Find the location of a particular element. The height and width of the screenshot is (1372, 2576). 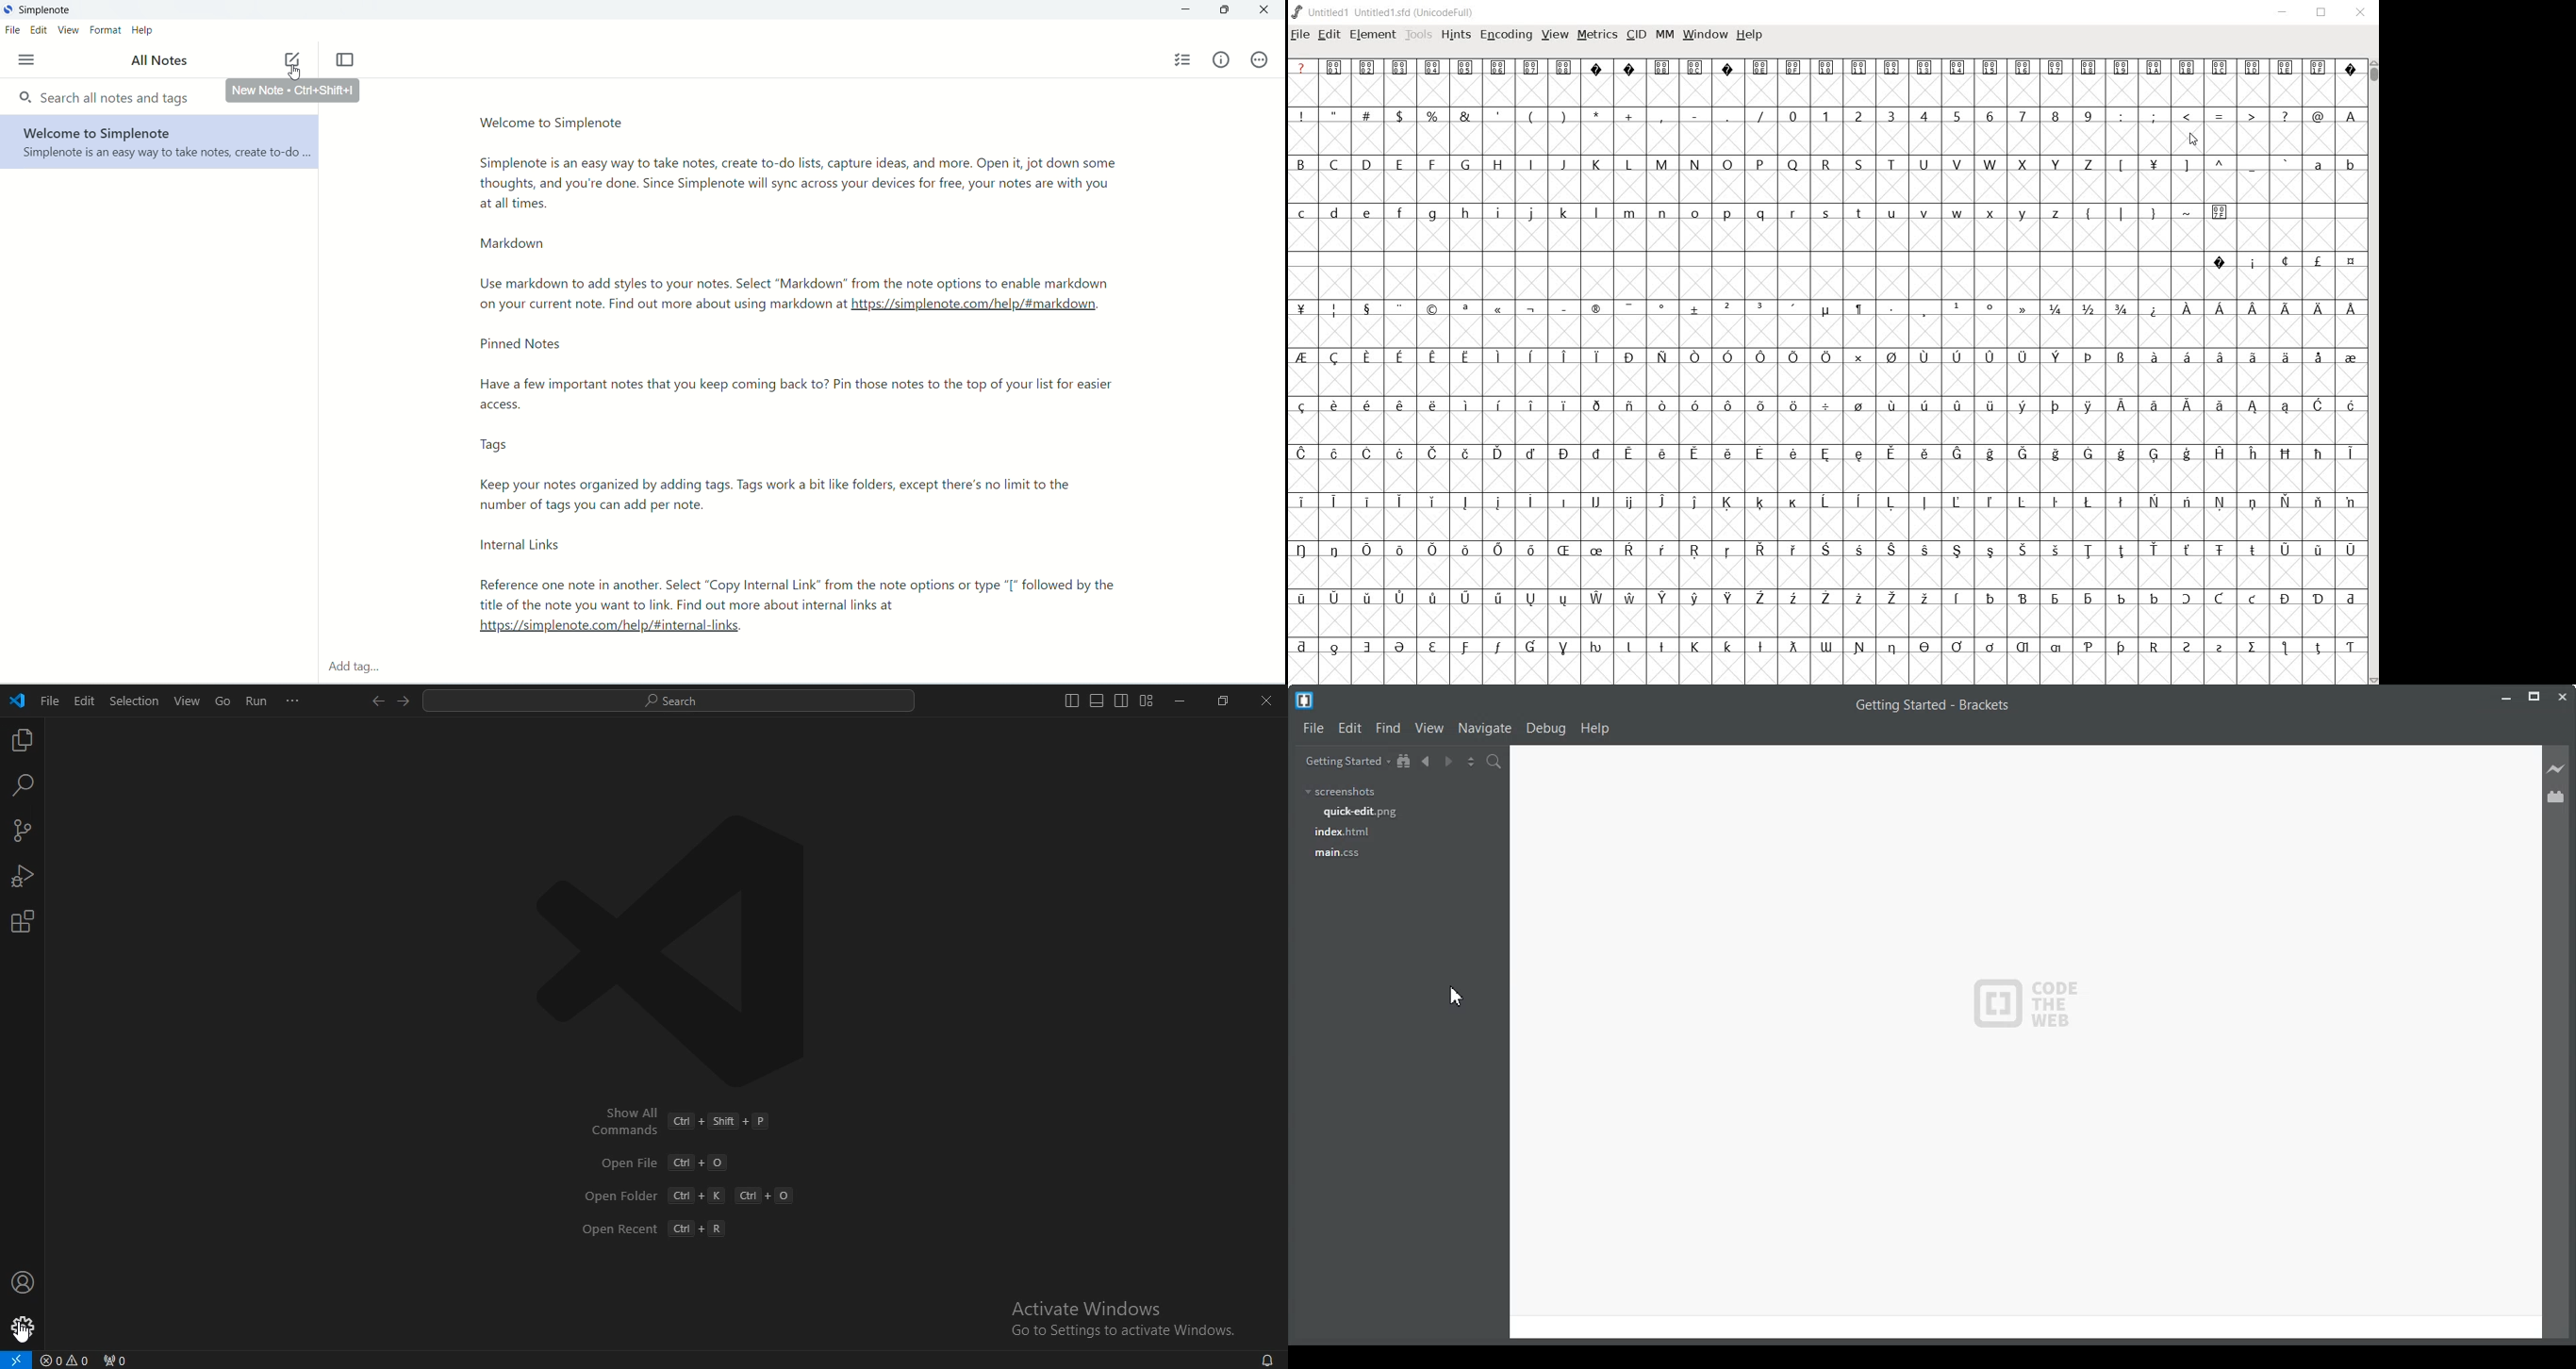

Edit is located at coordinates (1350, 727).